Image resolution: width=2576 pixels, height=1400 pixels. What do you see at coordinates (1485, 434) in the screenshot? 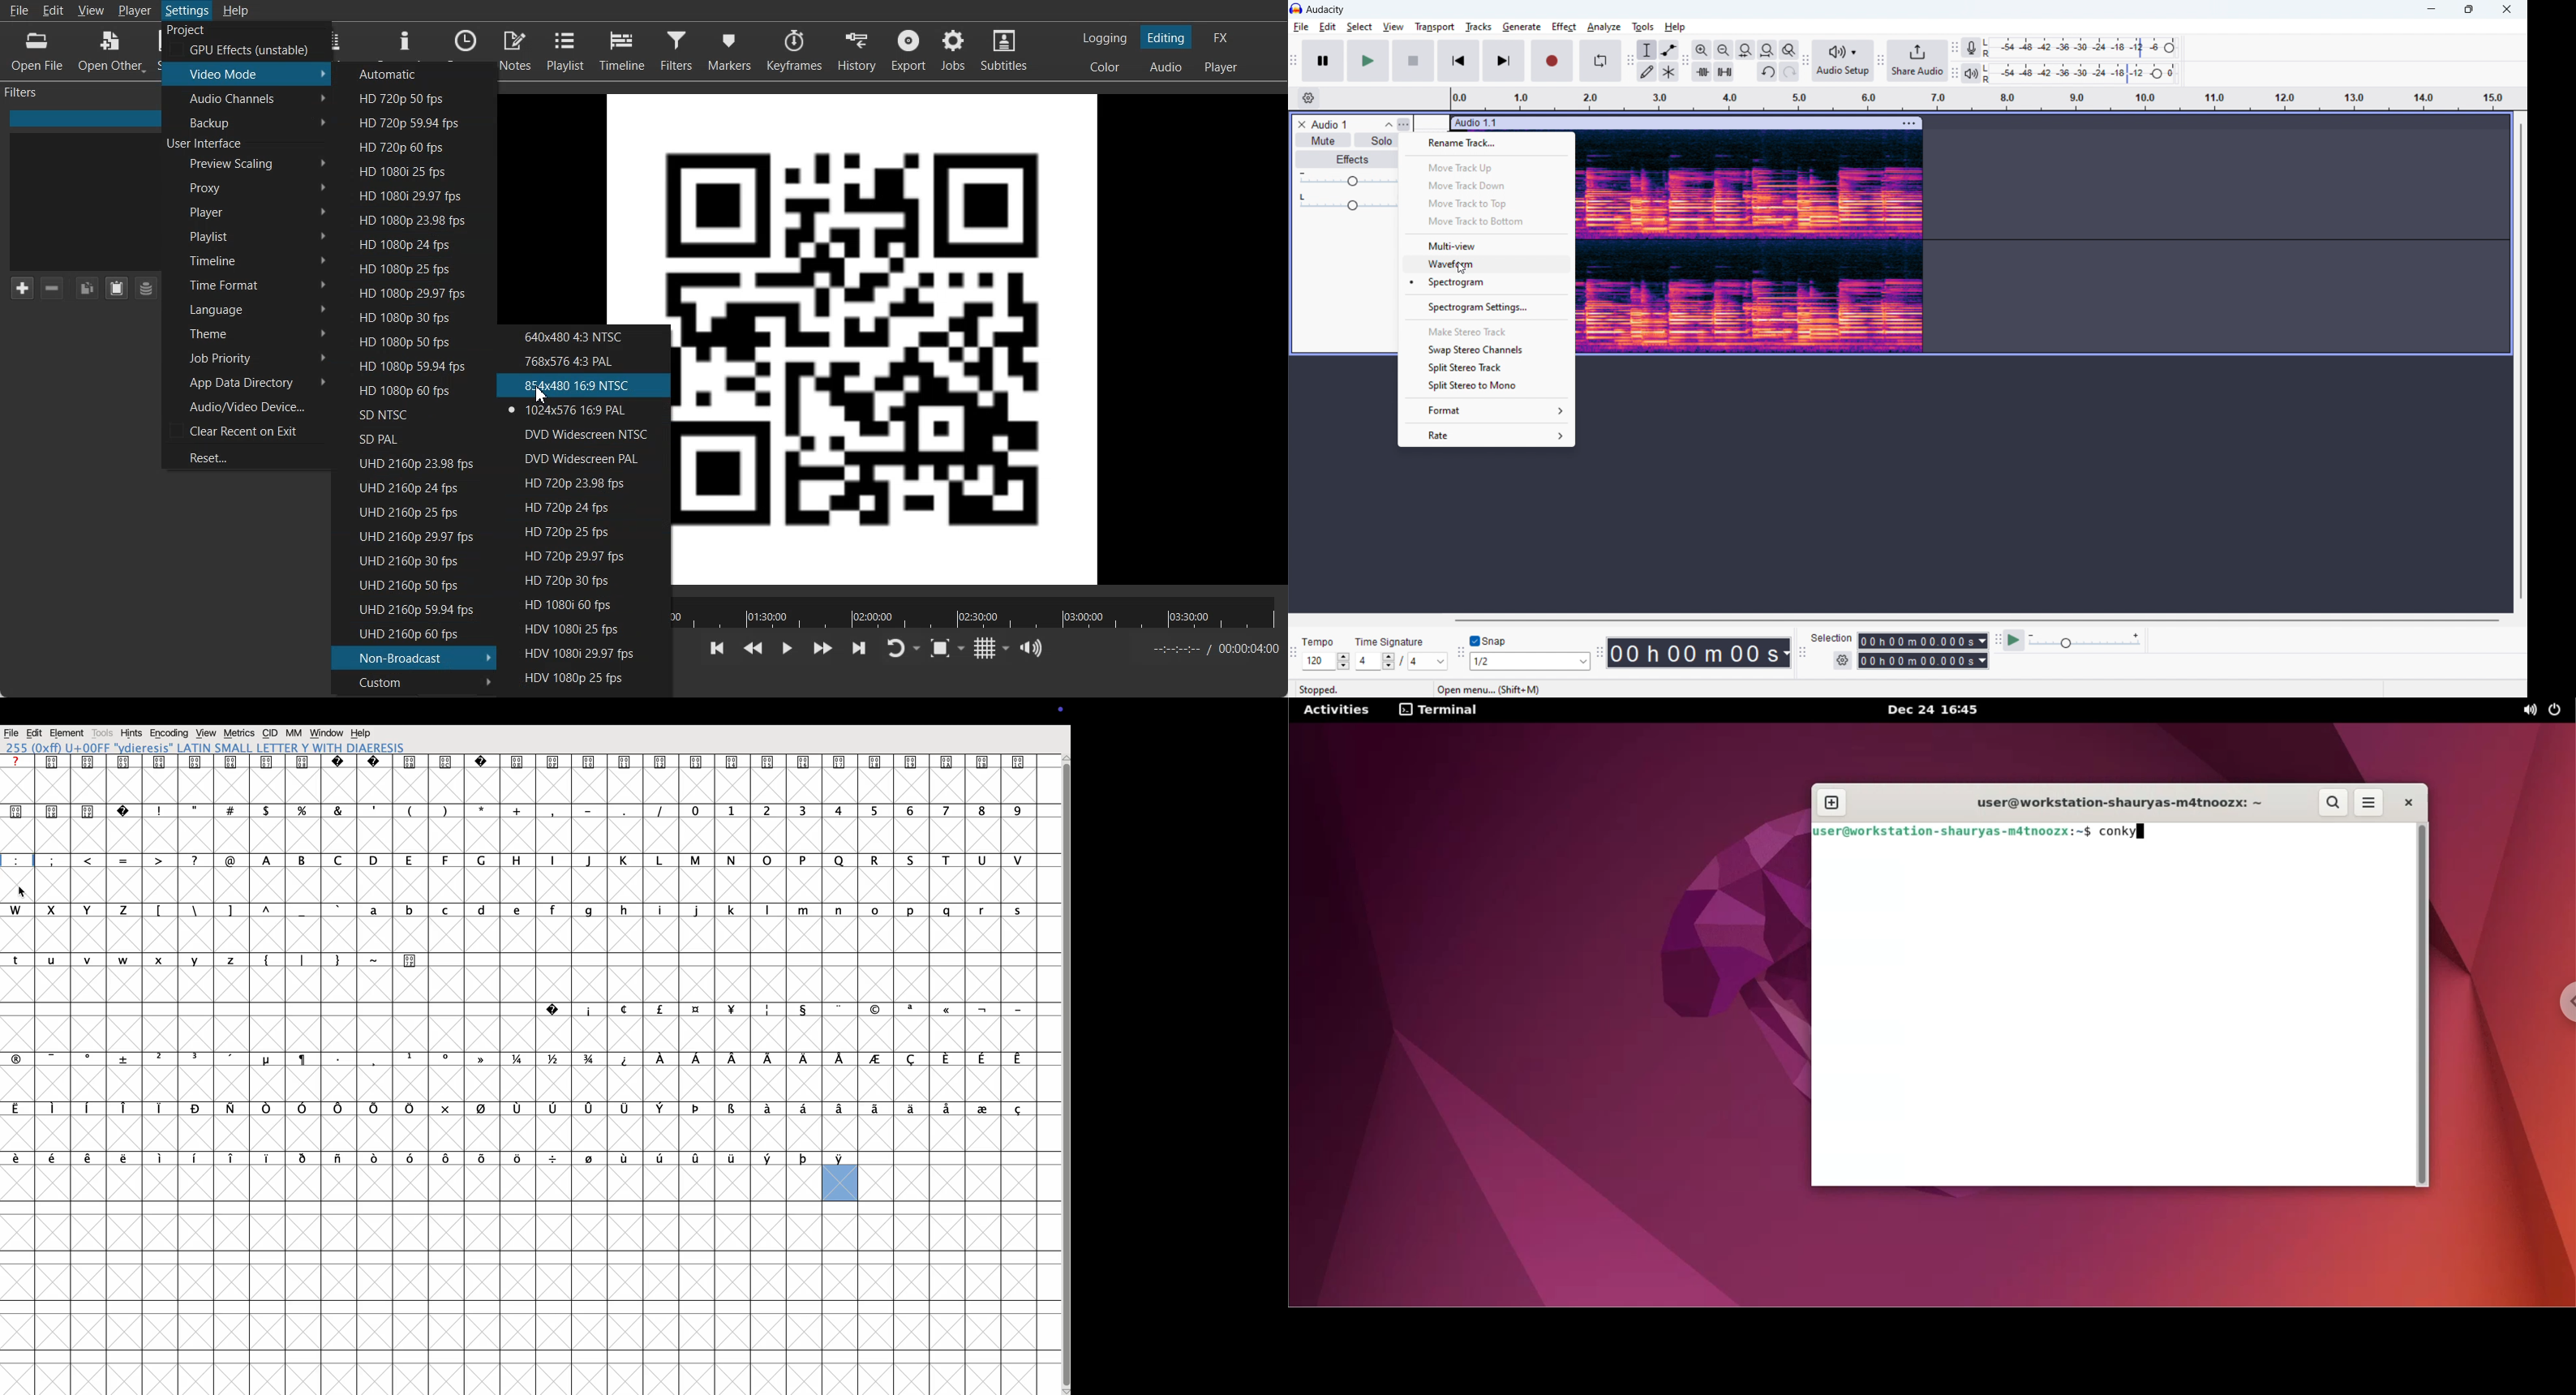
I see `rate` at bounding box center [1485, 434].